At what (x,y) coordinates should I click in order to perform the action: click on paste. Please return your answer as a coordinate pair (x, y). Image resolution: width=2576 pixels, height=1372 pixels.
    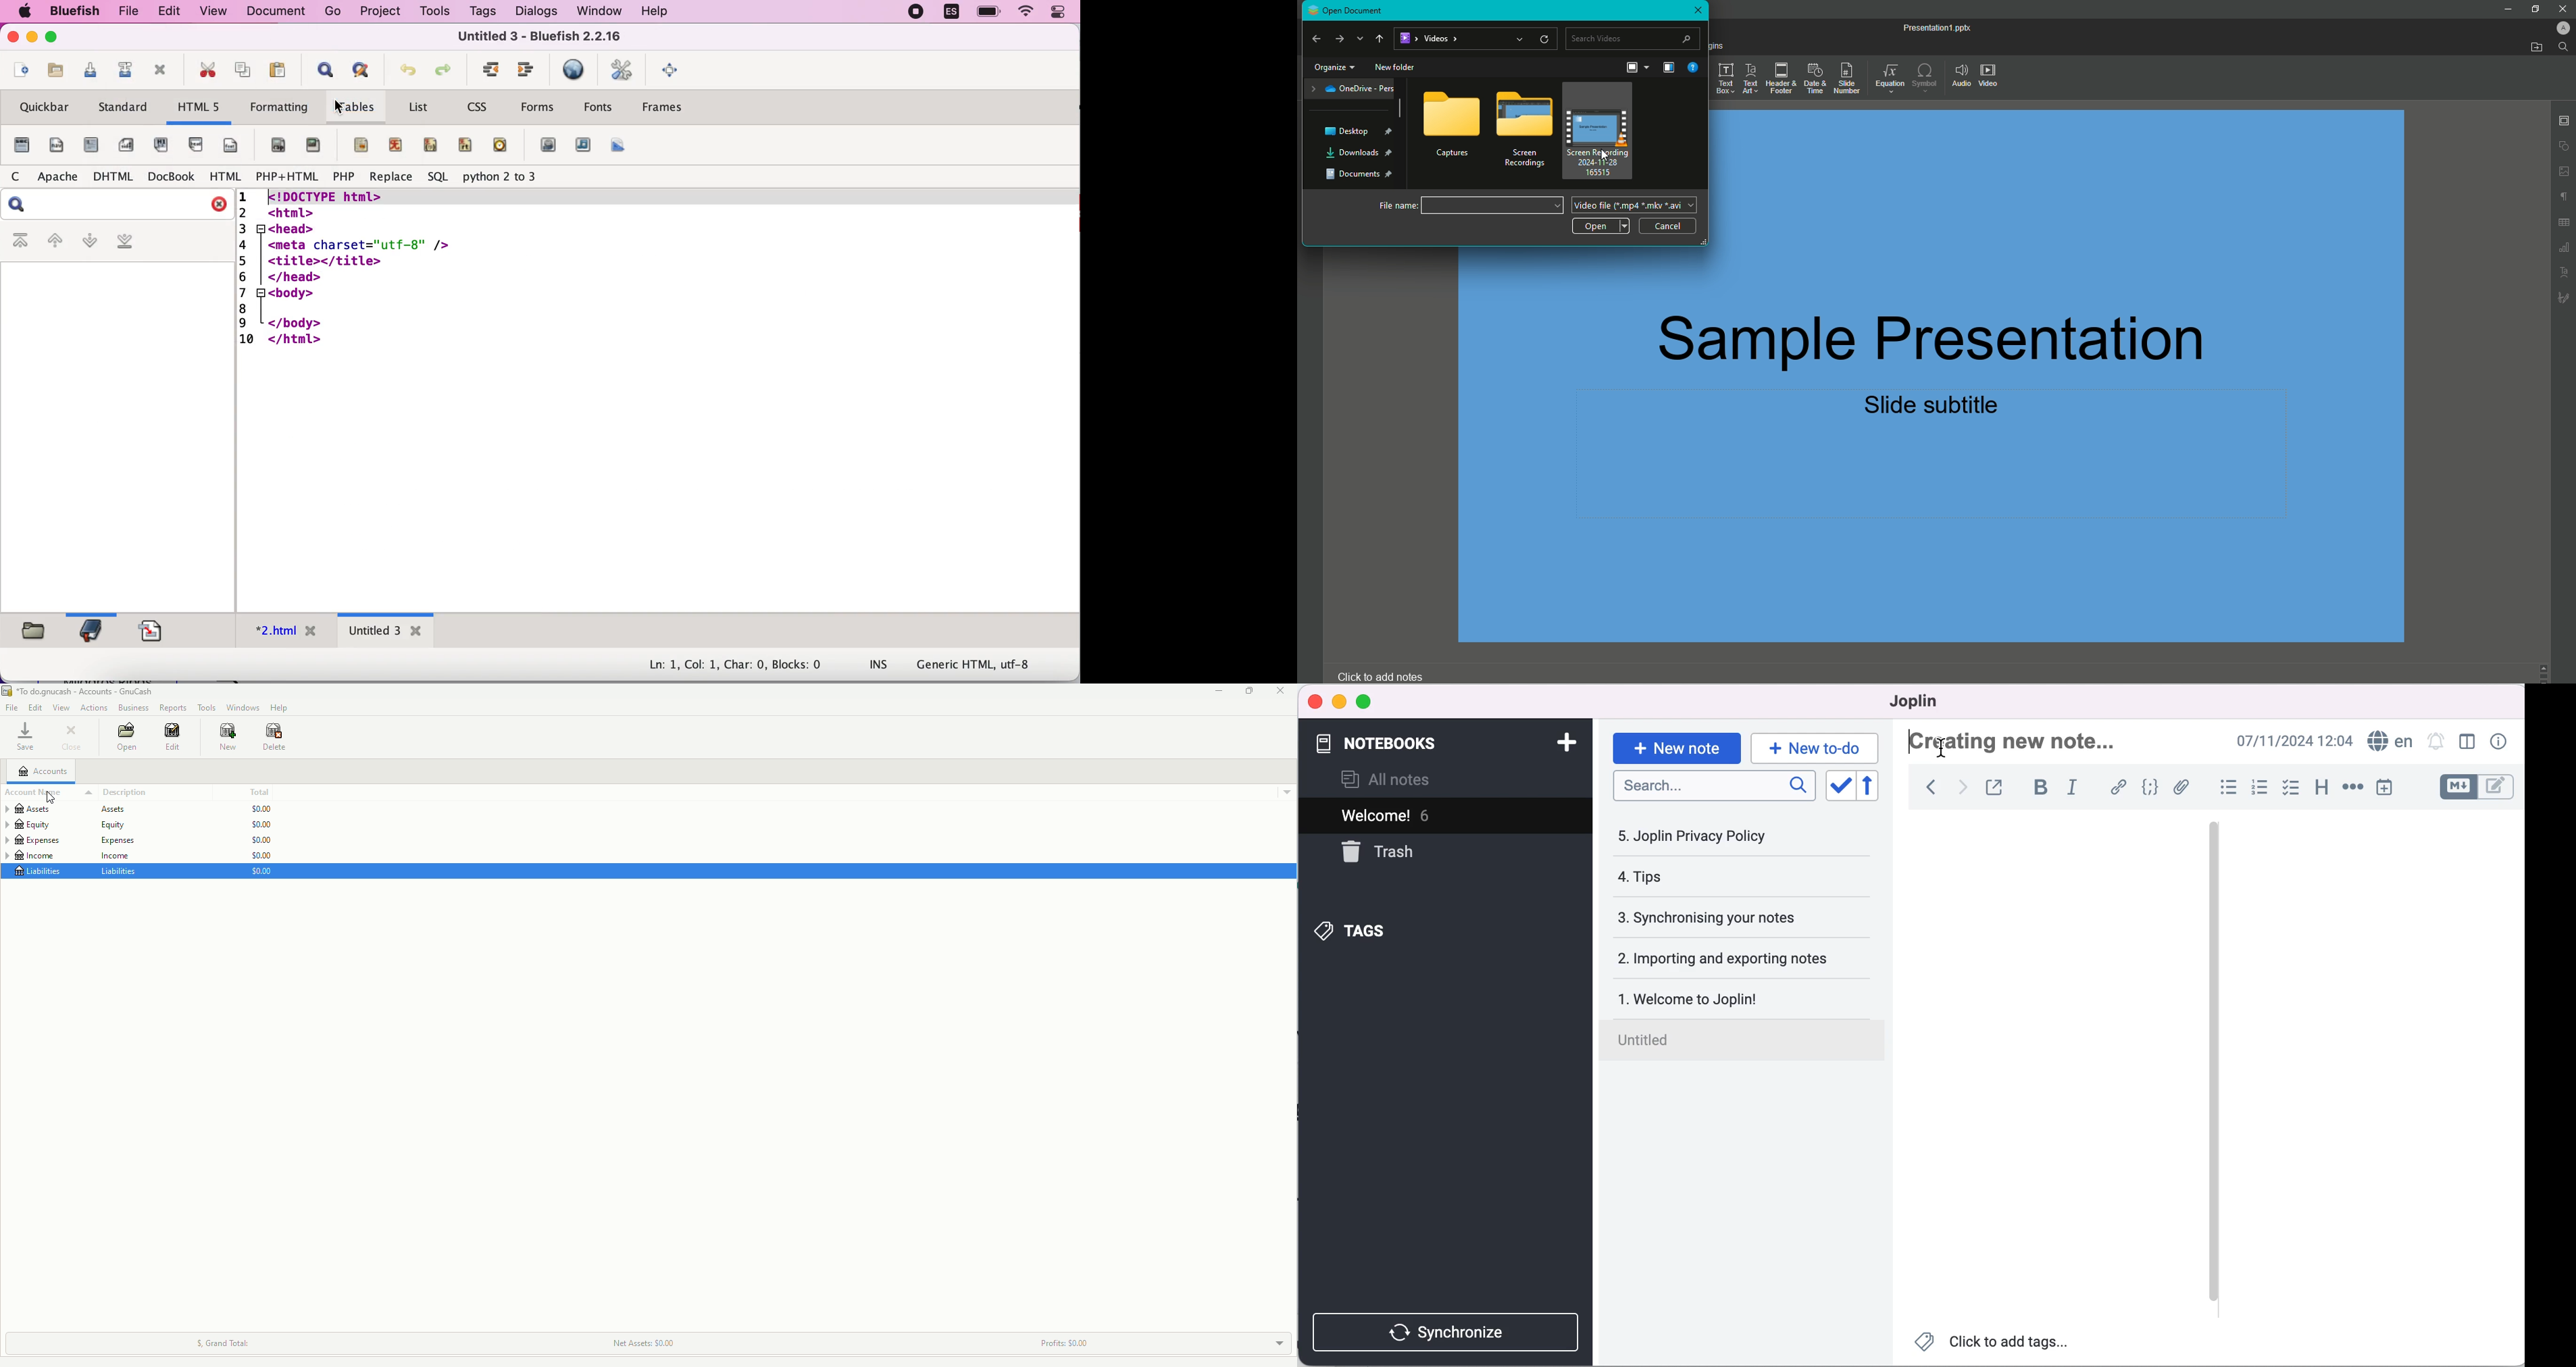
    Looking at the image, I should click on (281, 68).